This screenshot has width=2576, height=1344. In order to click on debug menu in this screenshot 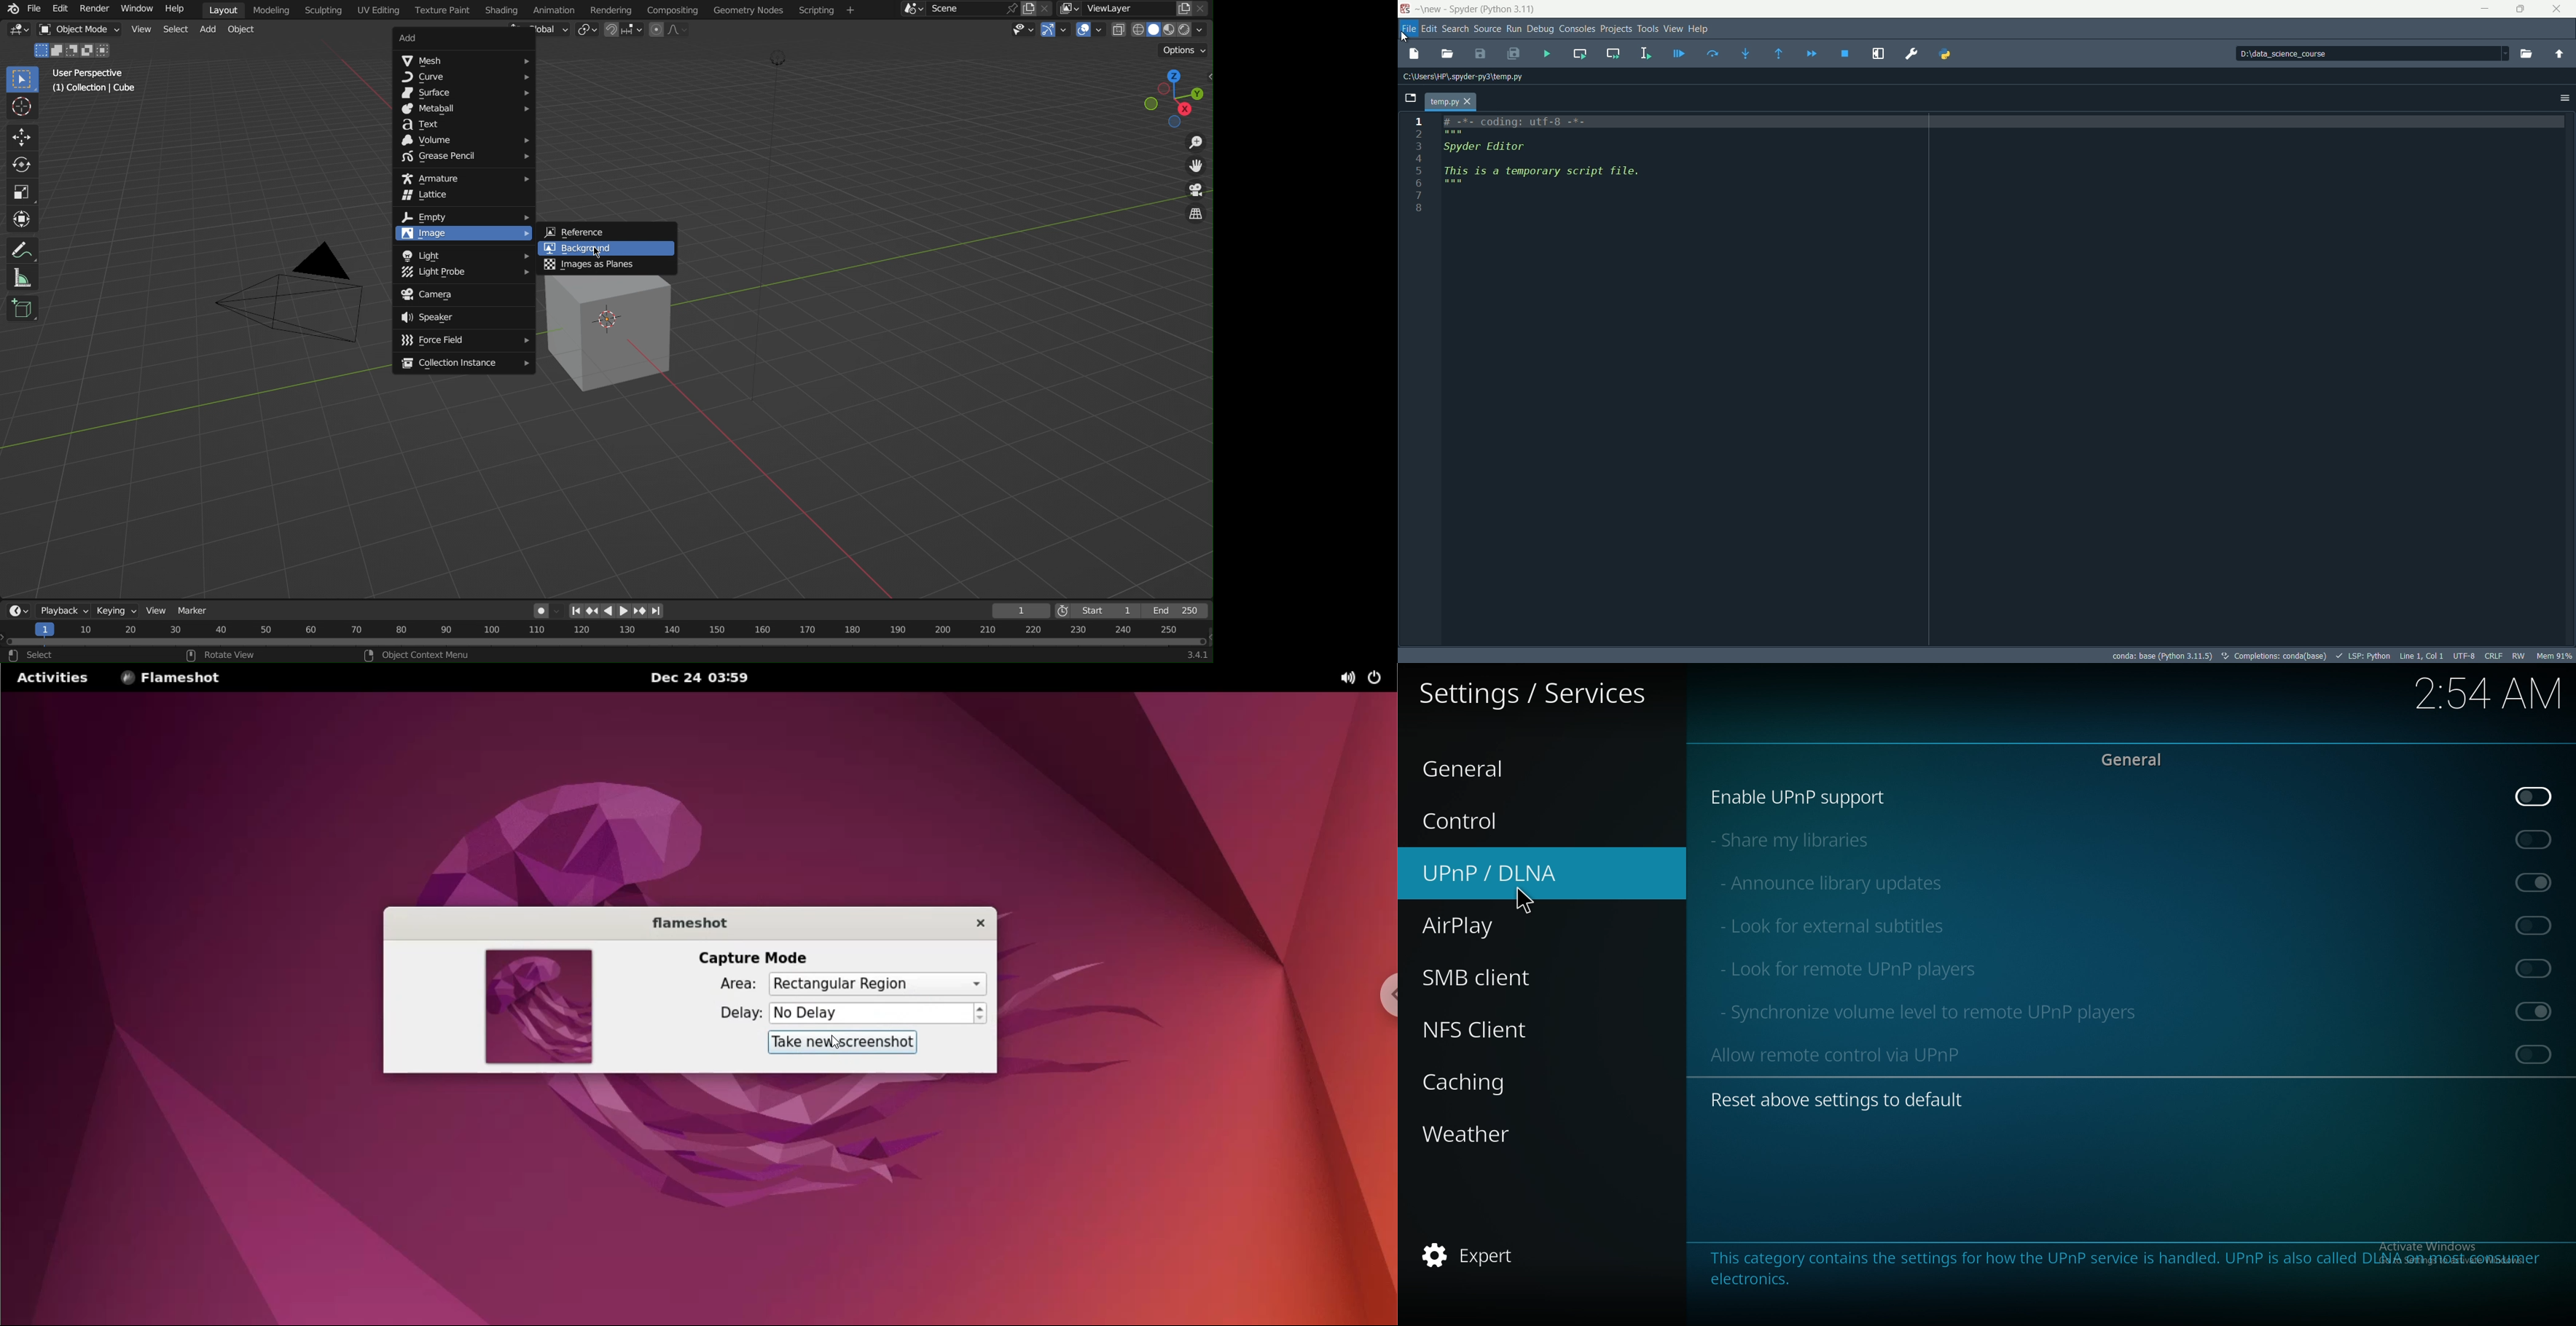, I will do `click(1540, 29)`.